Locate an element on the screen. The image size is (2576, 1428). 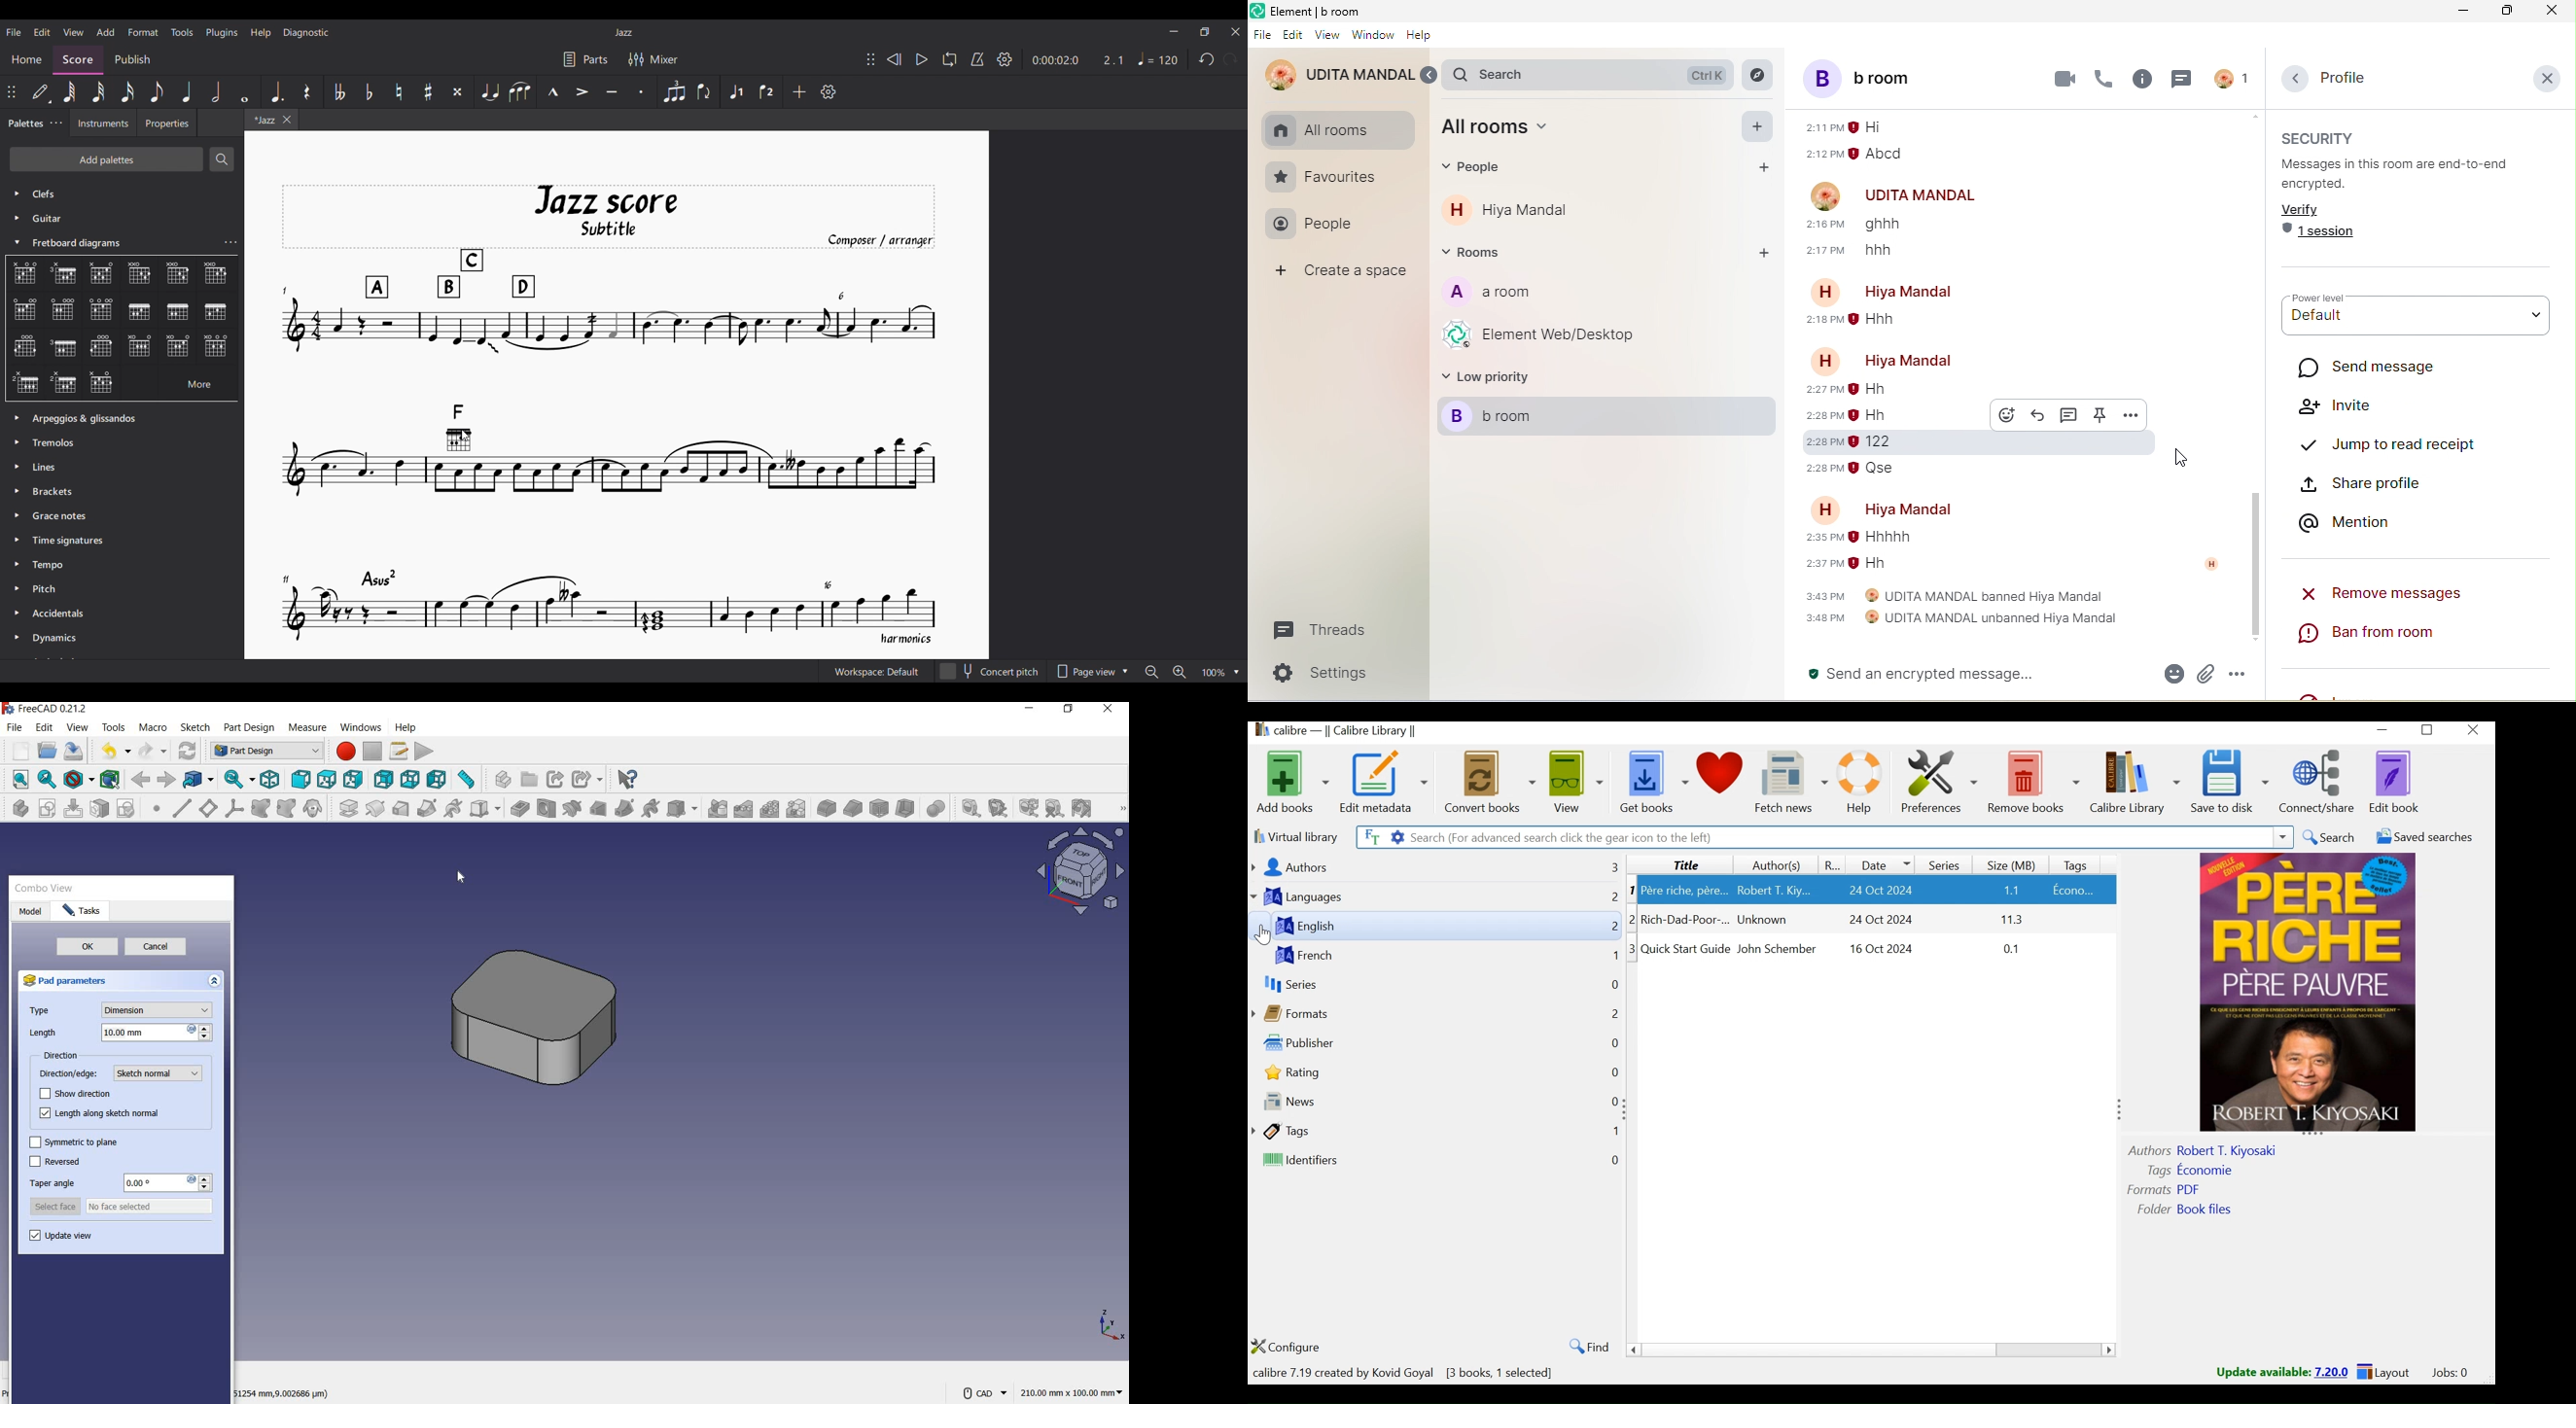
quick Start Guide John Schember 16 Oct 2024 0.1 is located at coordinates (1879, 955).